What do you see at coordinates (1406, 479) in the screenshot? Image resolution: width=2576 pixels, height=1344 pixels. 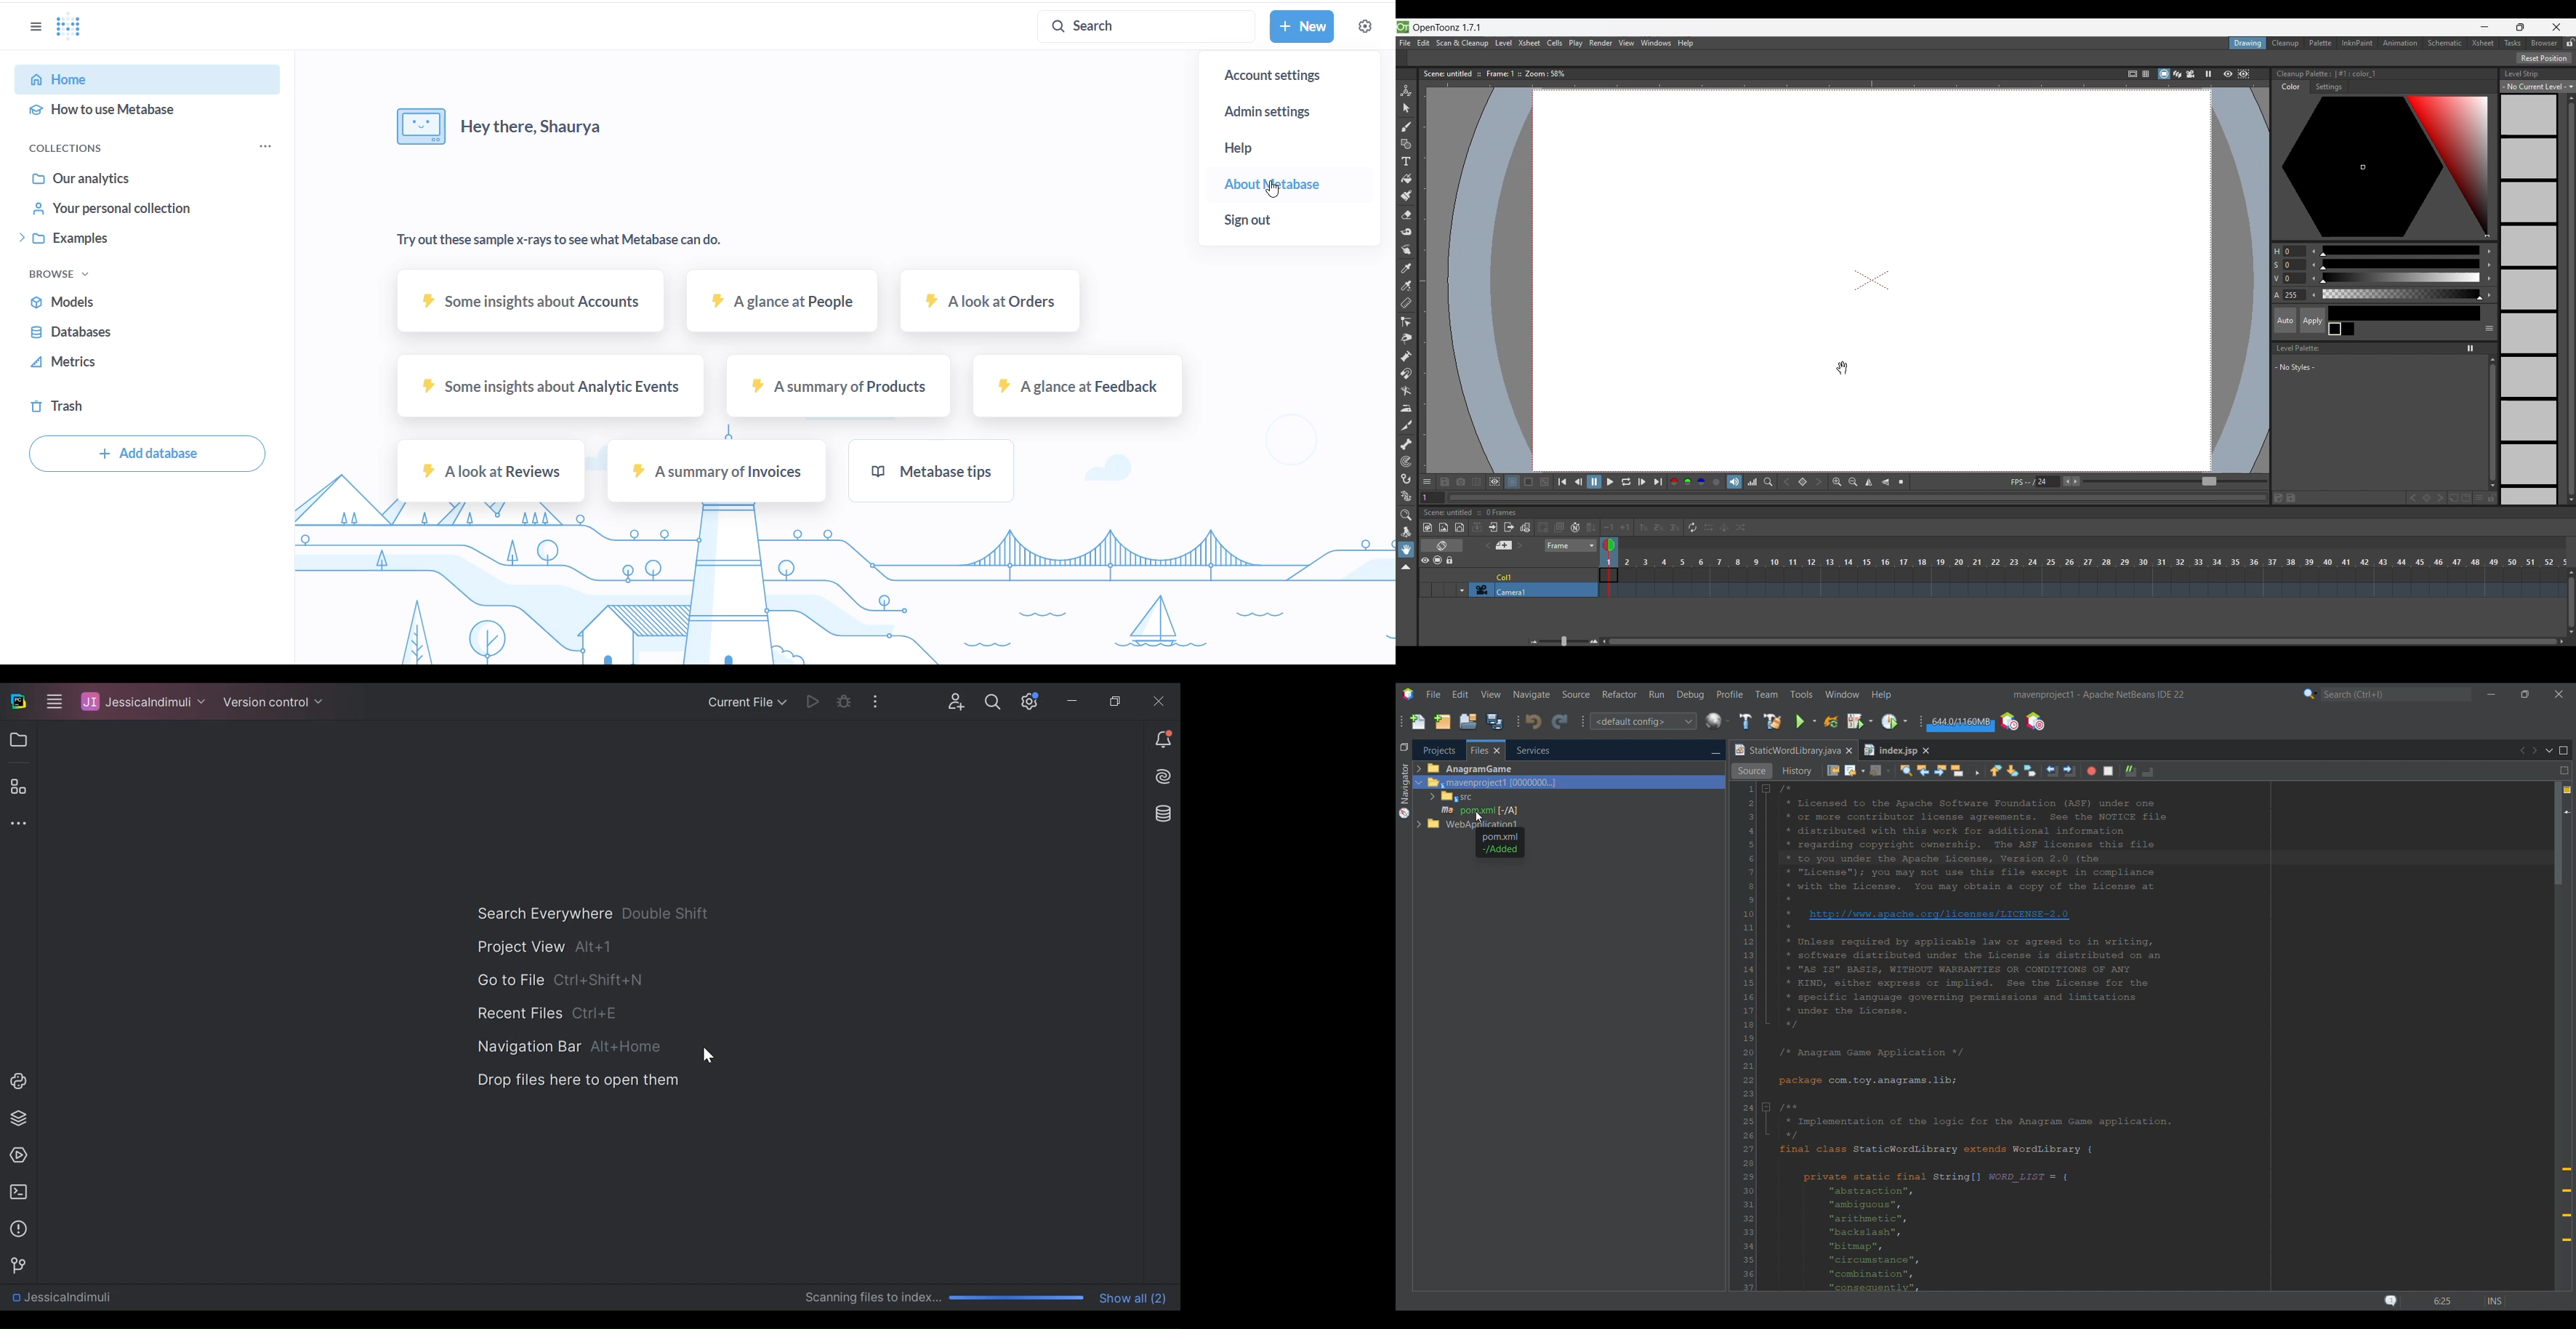 I see `Hook tool` at bounding box center [1406, 479].